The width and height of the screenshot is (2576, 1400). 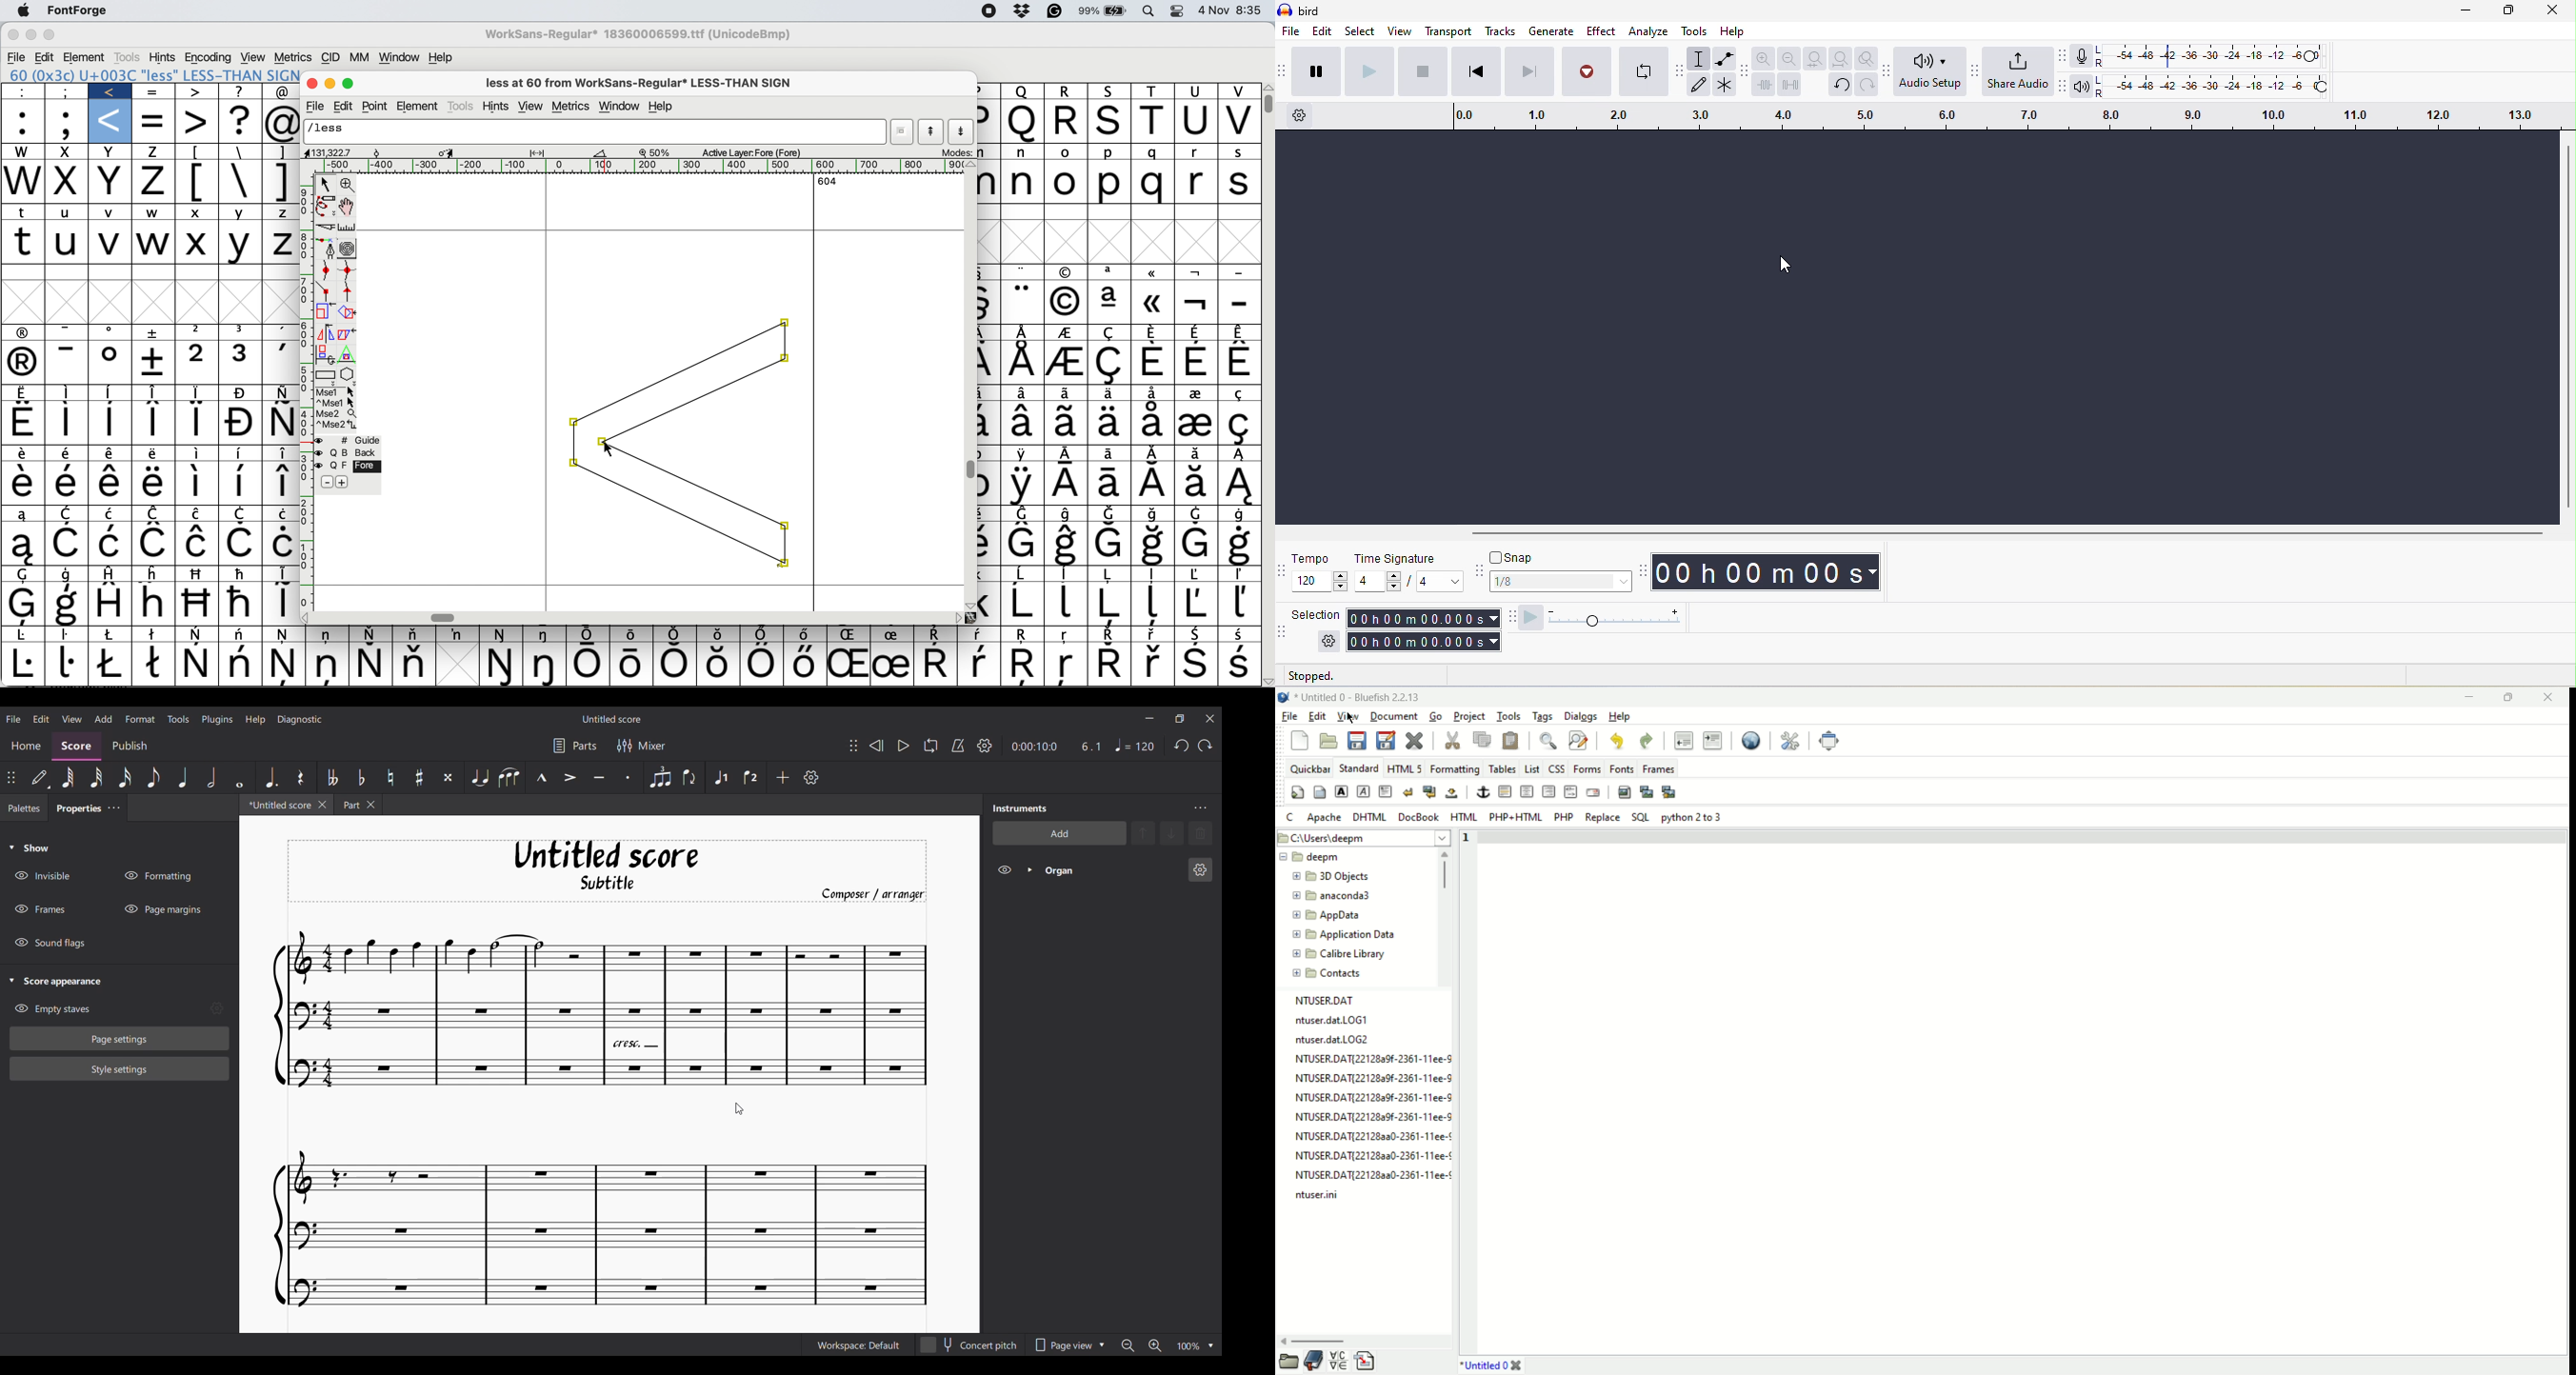 What do you see at coordinates (1284, 569) in the screenshot?
I see `audacity time signature toolbar` at bounding box center [1284, 569].